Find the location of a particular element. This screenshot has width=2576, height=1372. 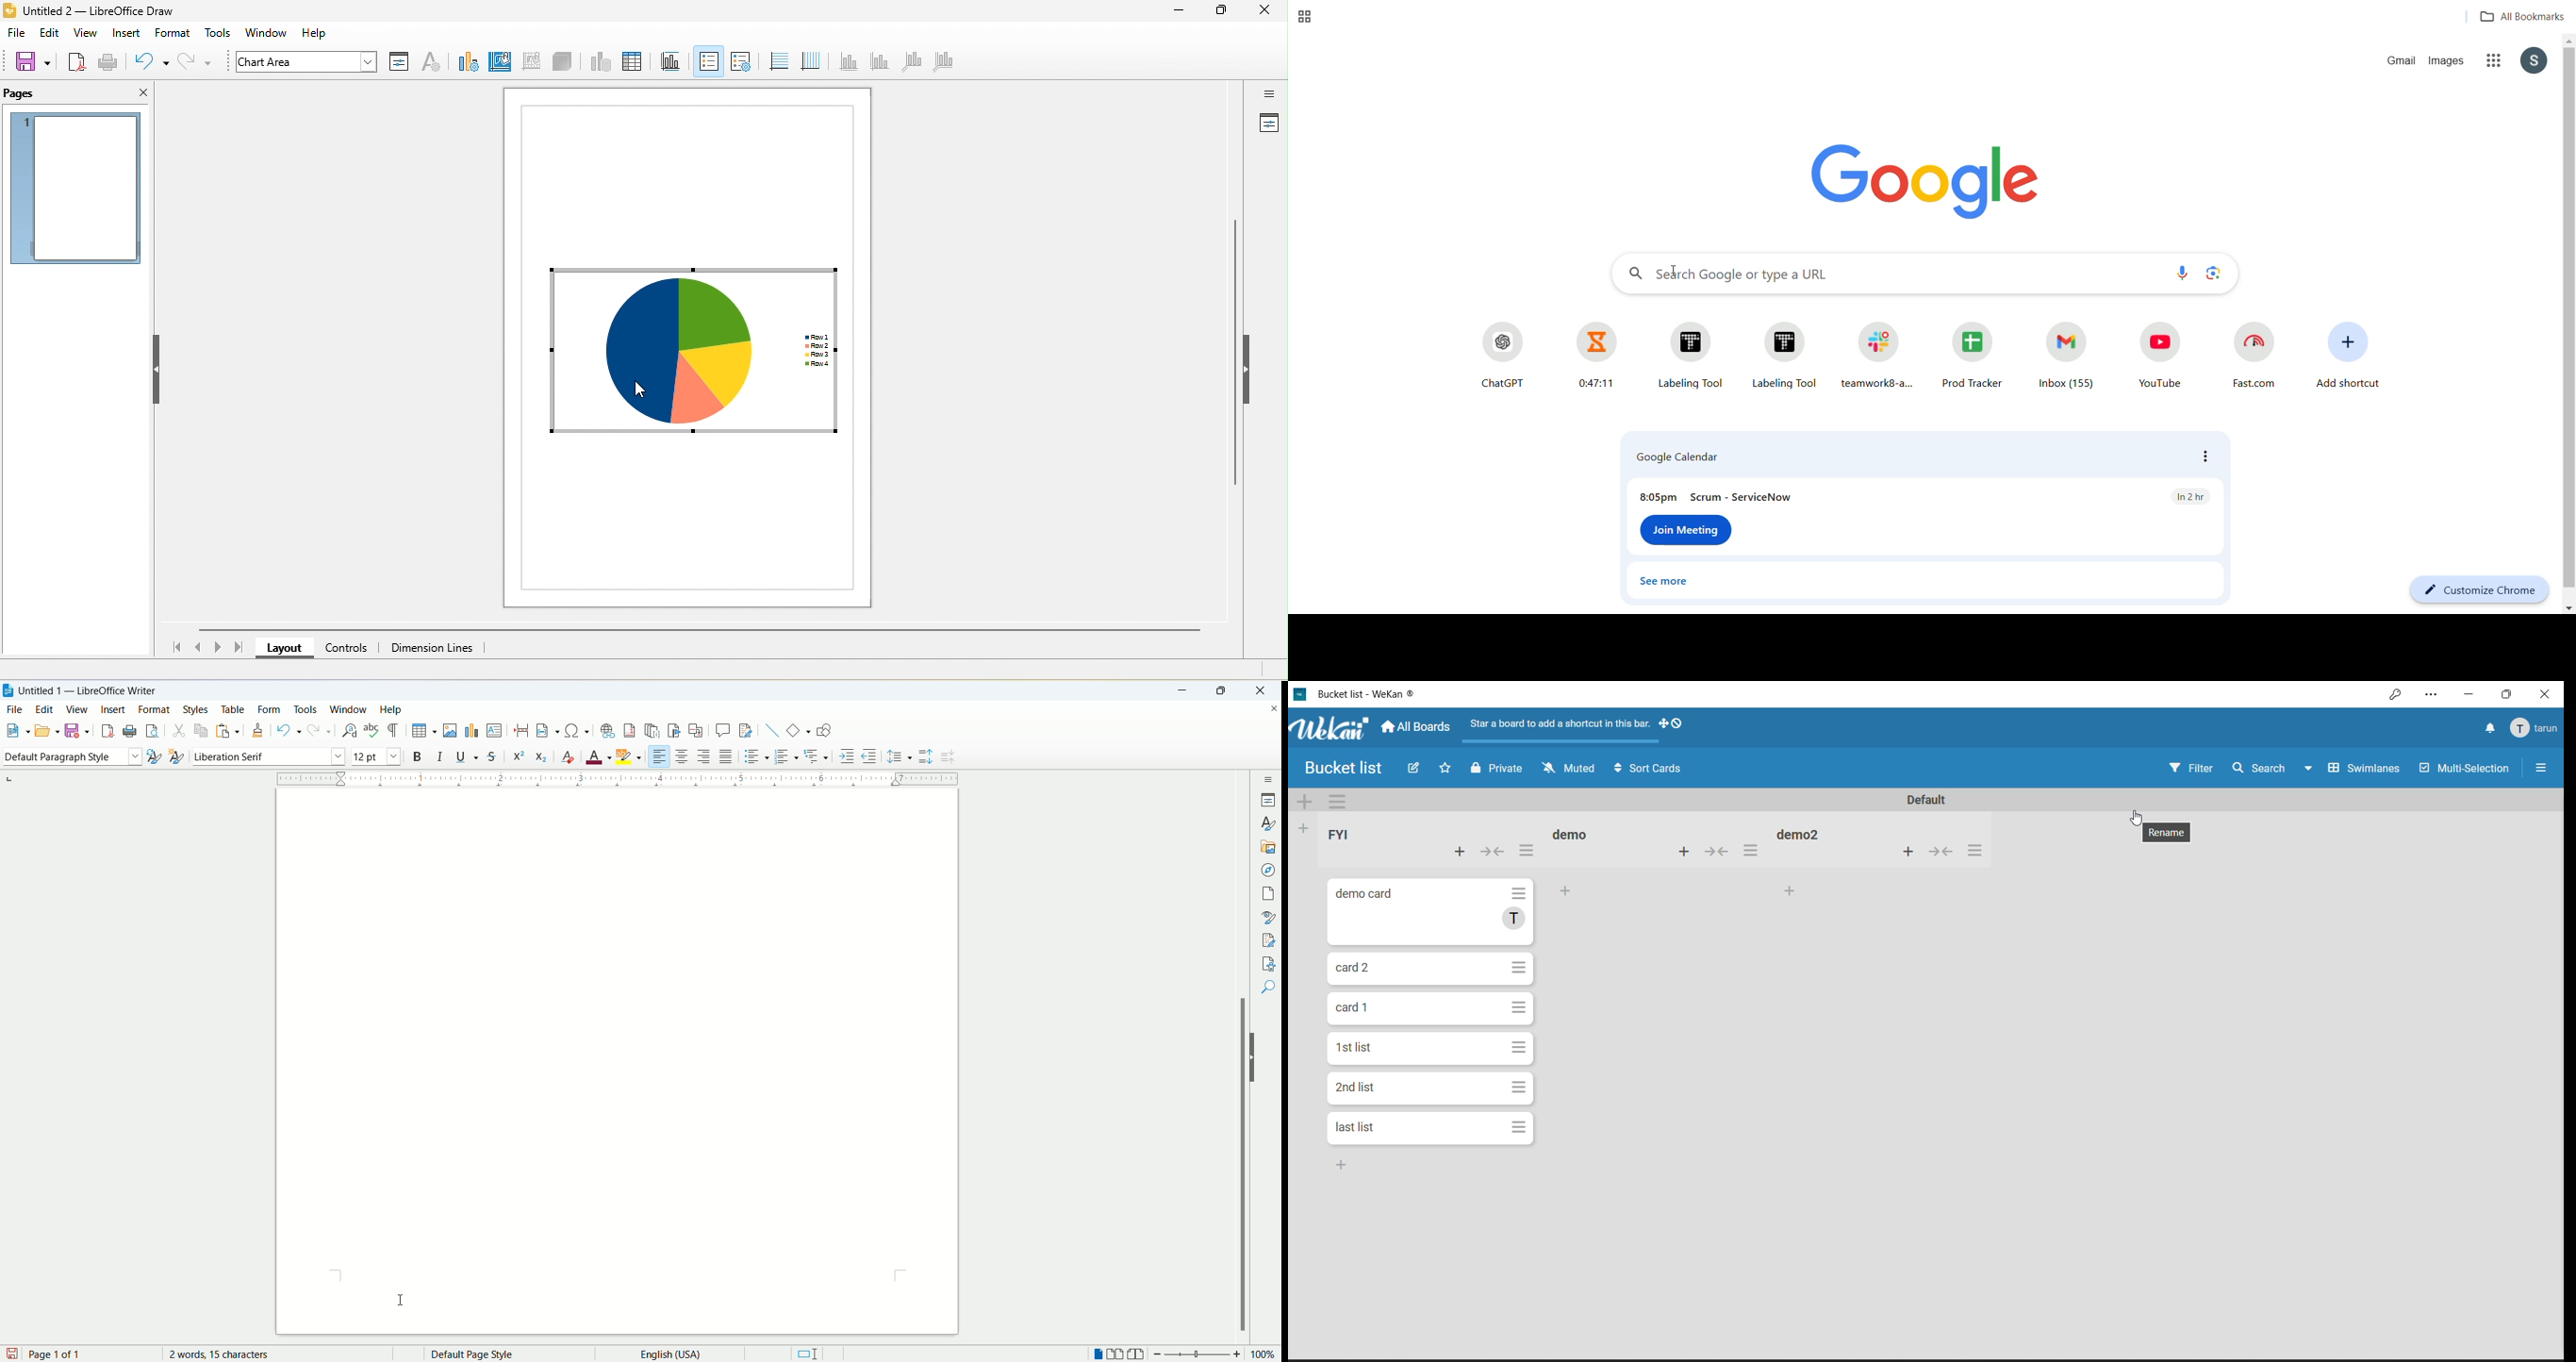

align center is located at coordinates (685, 757).